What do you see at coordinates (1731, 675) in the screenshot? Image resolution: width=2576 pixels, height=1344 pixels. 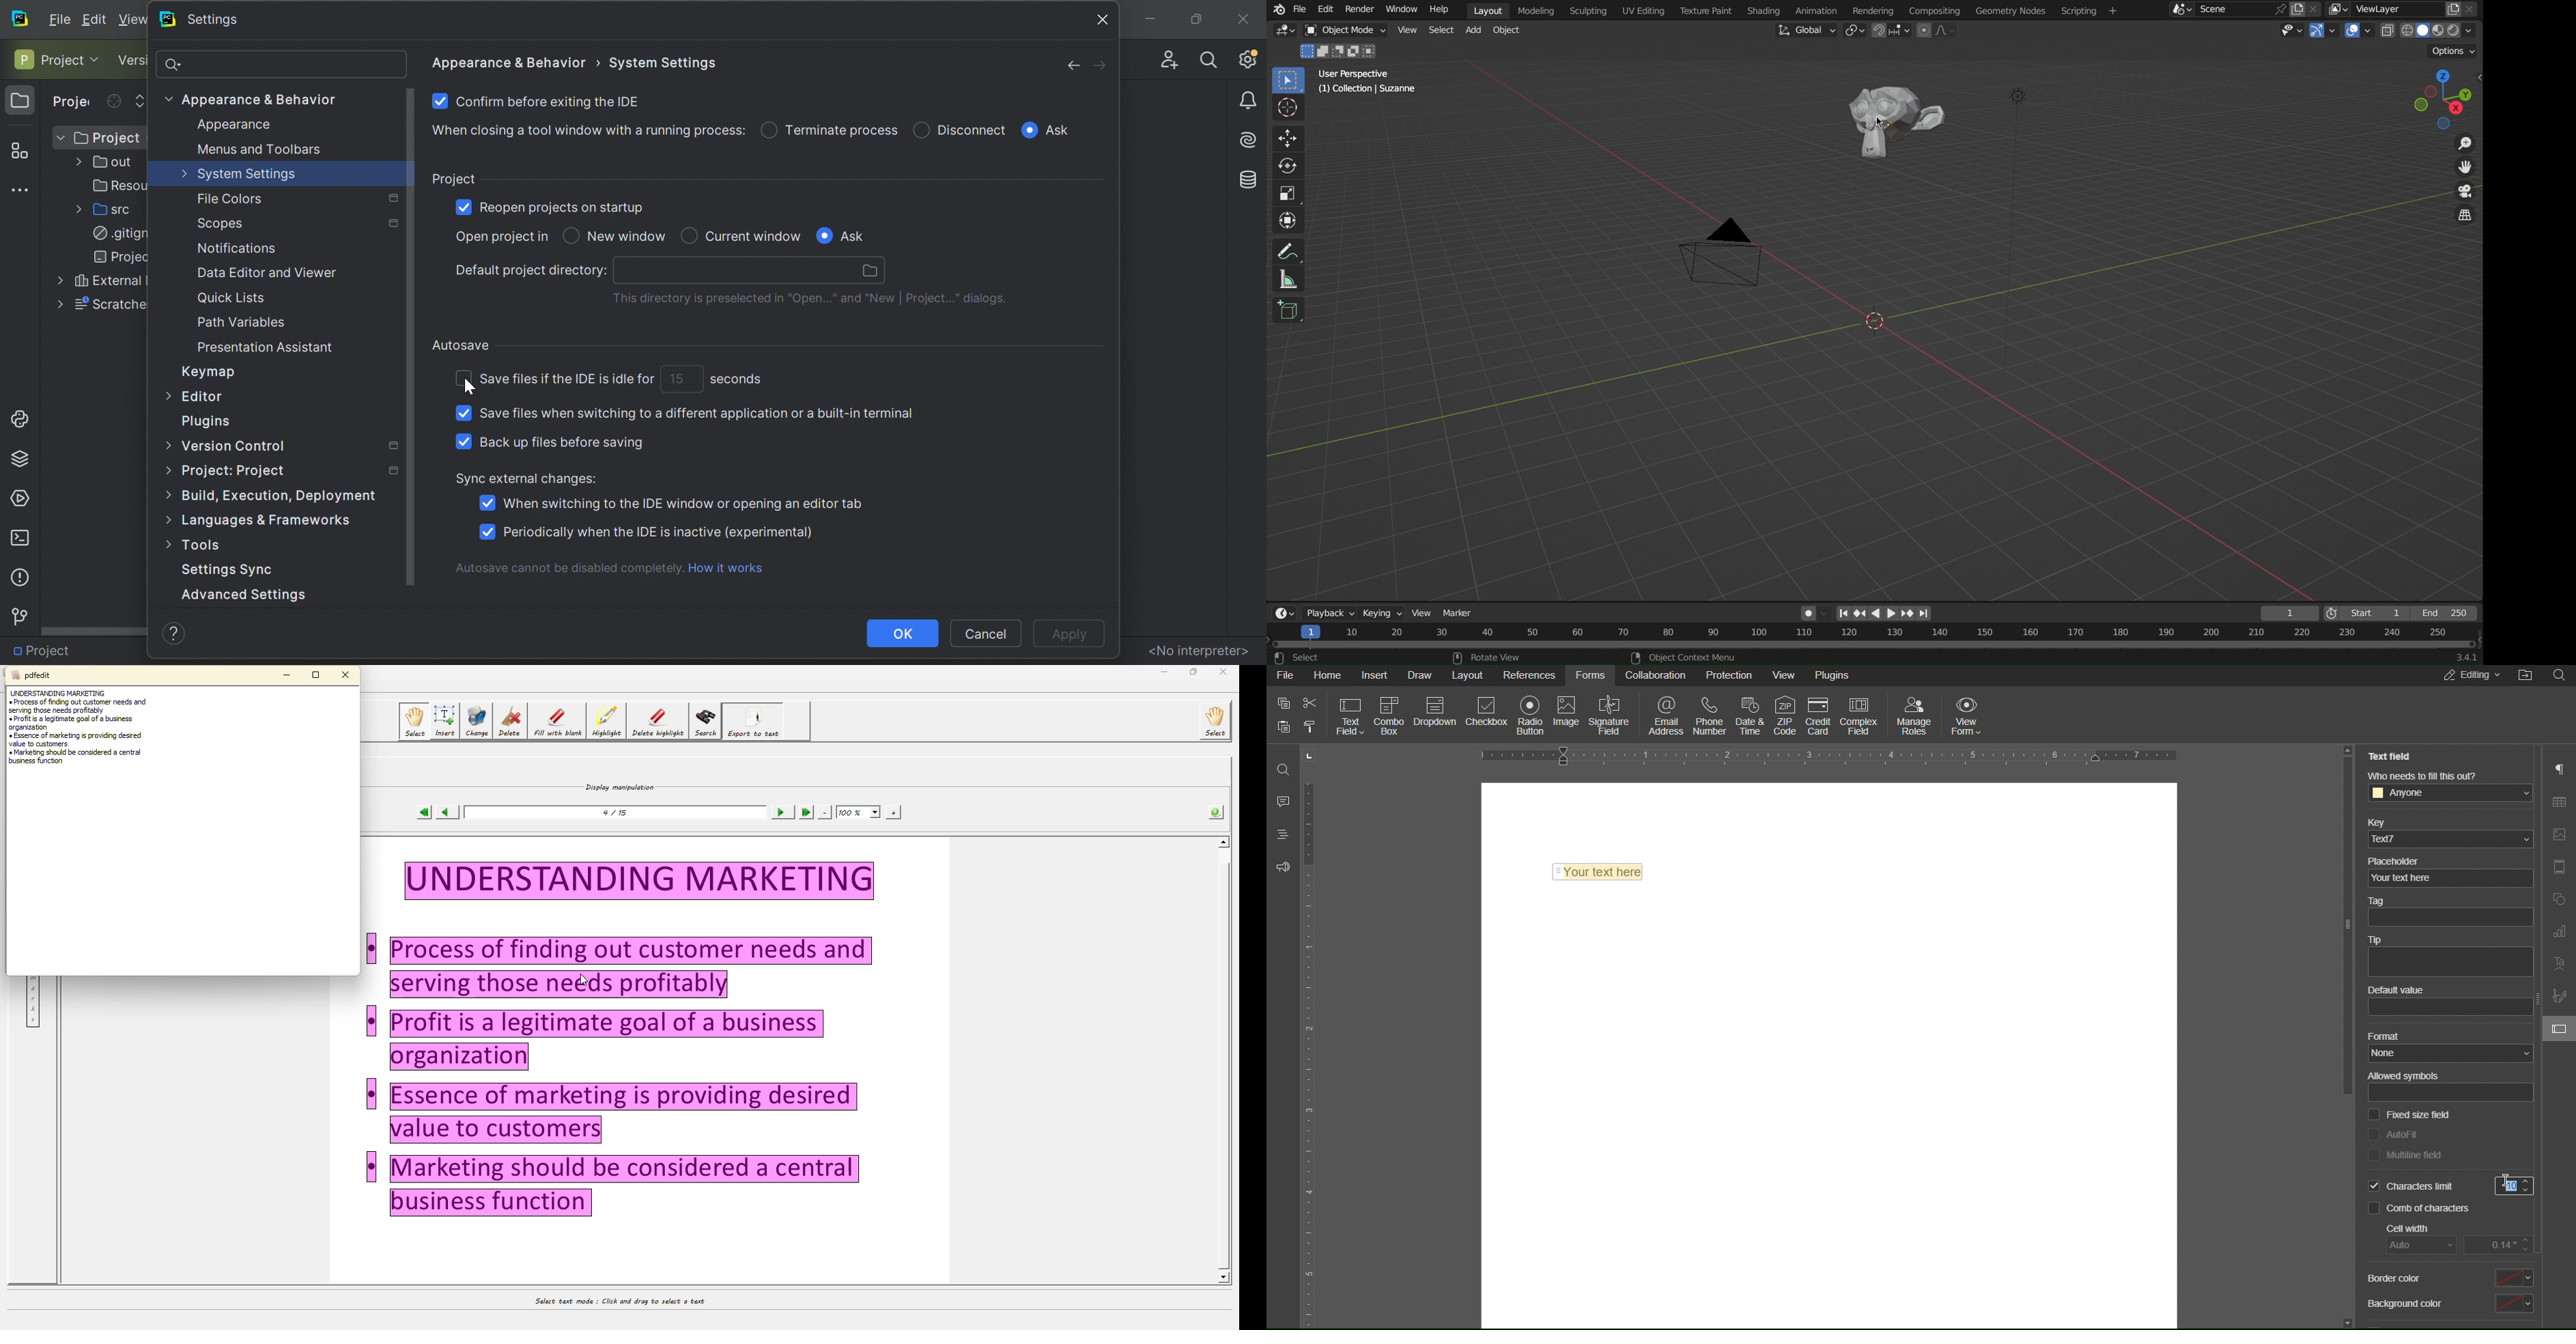 I see `Protection` at bounding box center [1731, 675].